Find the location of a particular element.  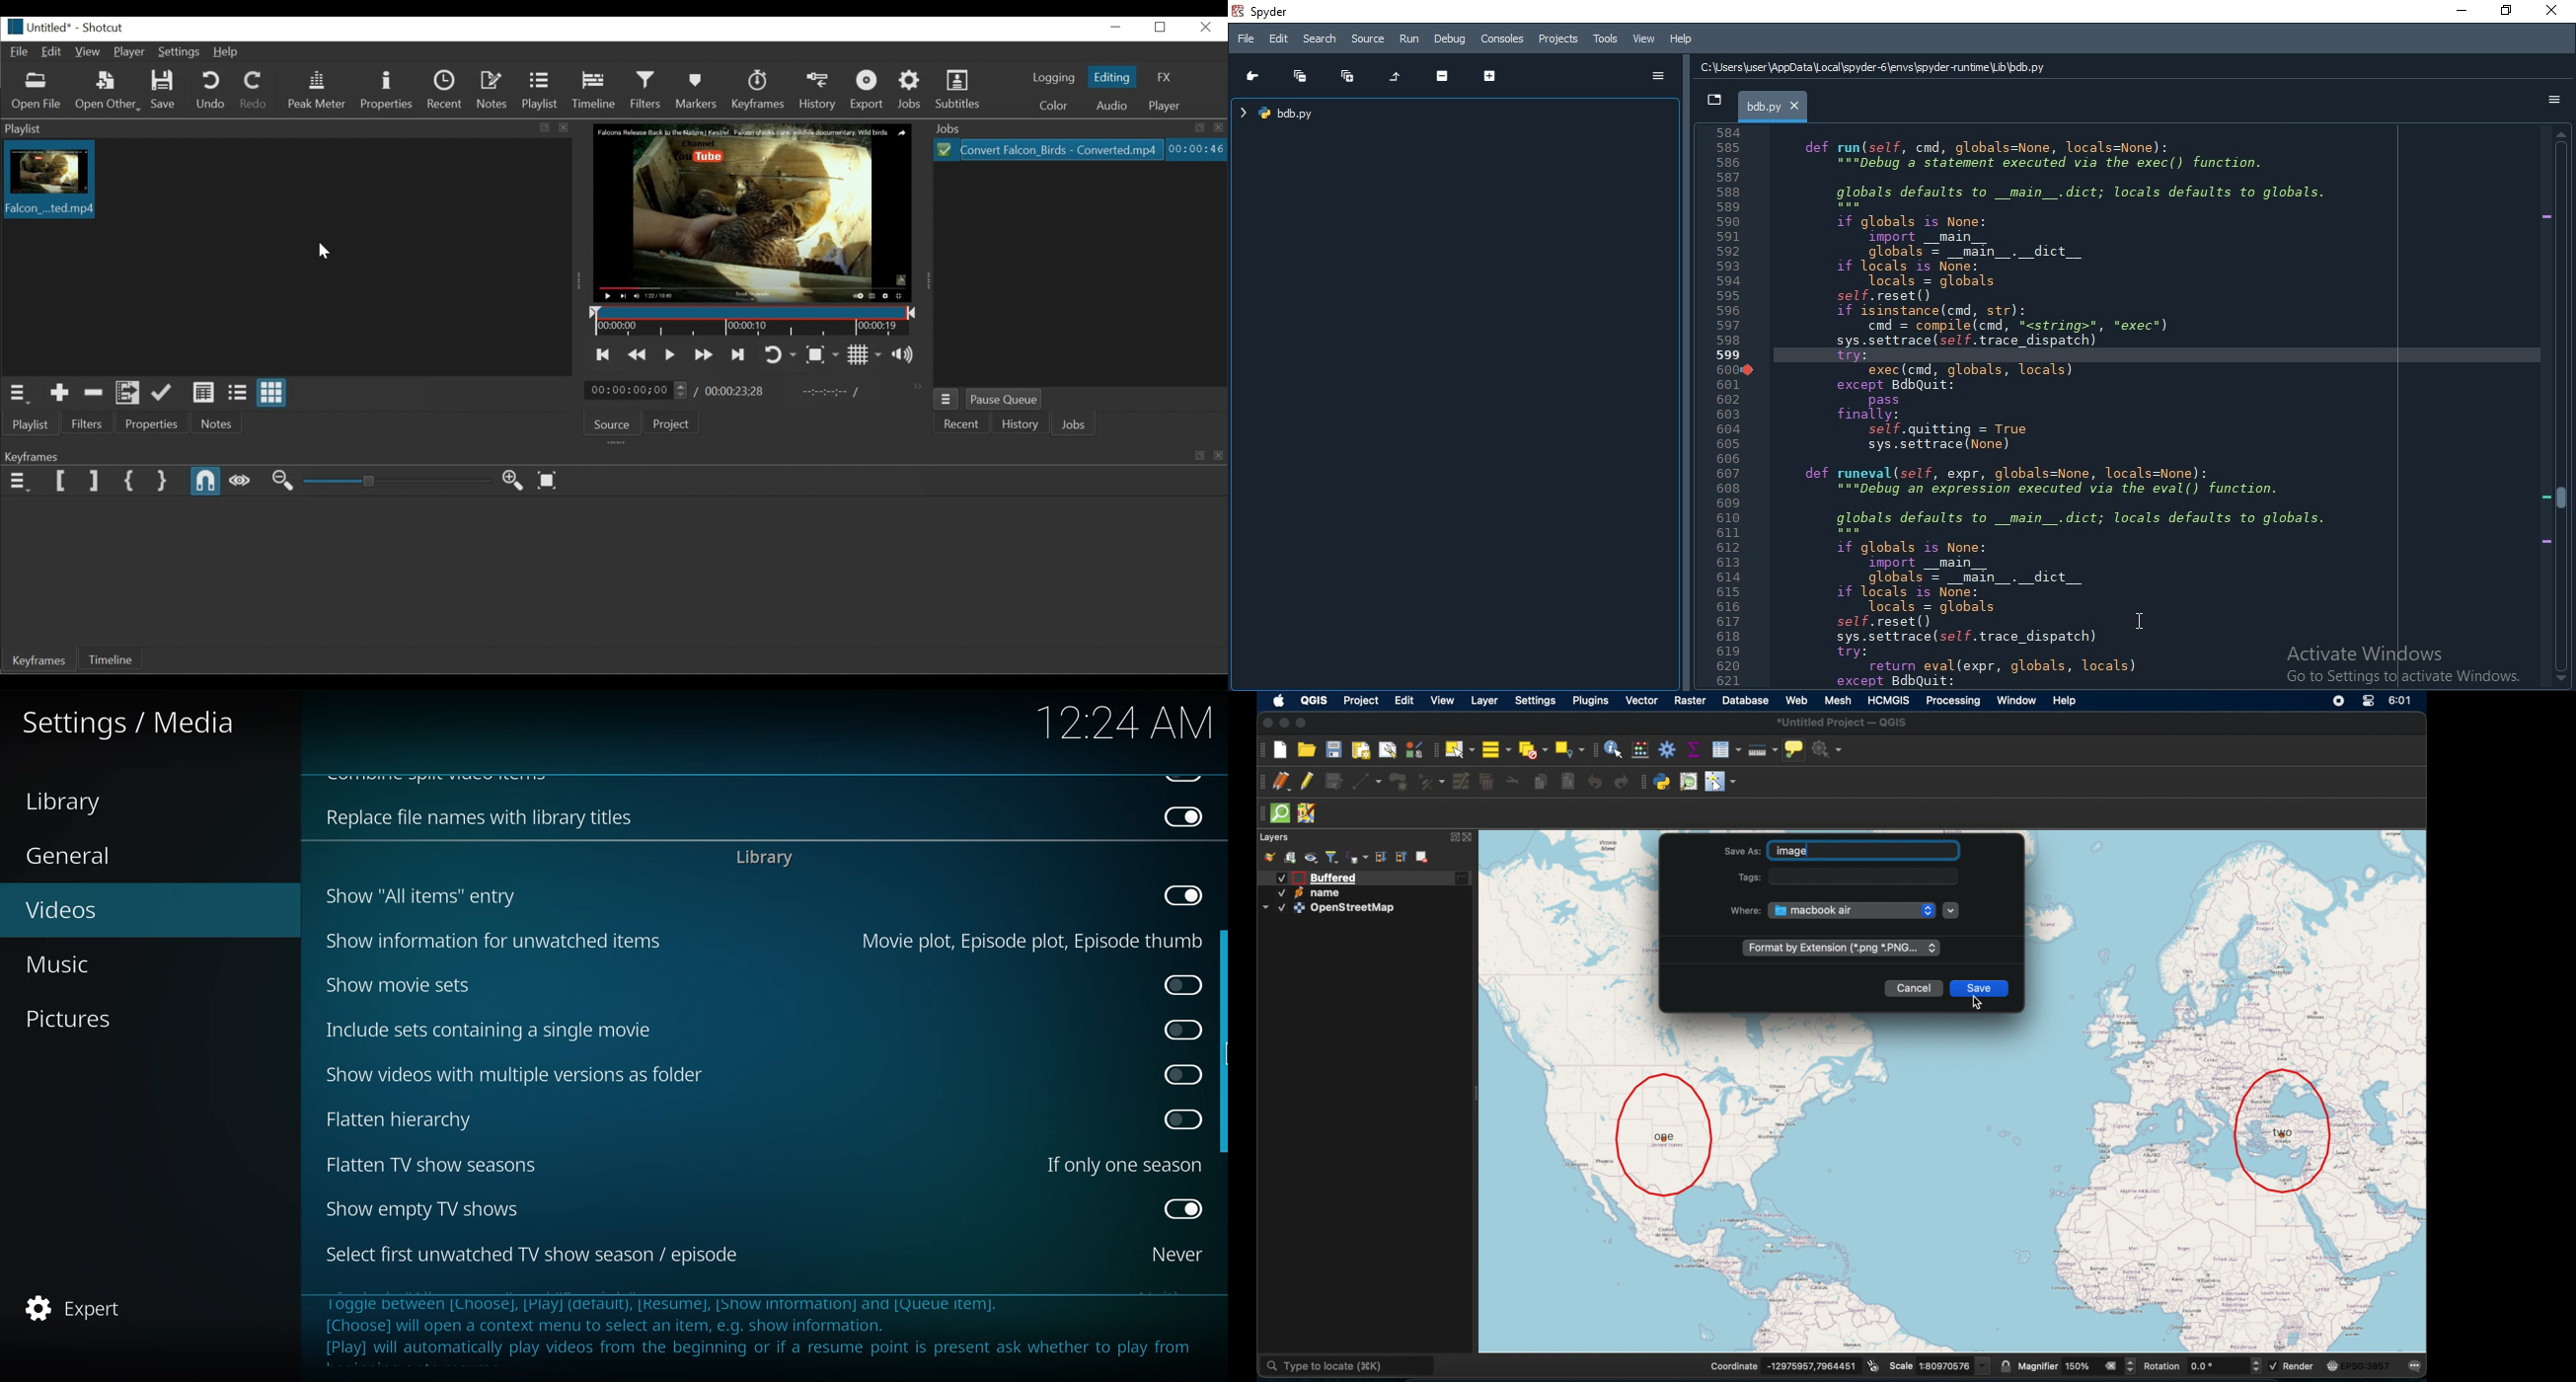

icon is located at coordinates (1299, 908).